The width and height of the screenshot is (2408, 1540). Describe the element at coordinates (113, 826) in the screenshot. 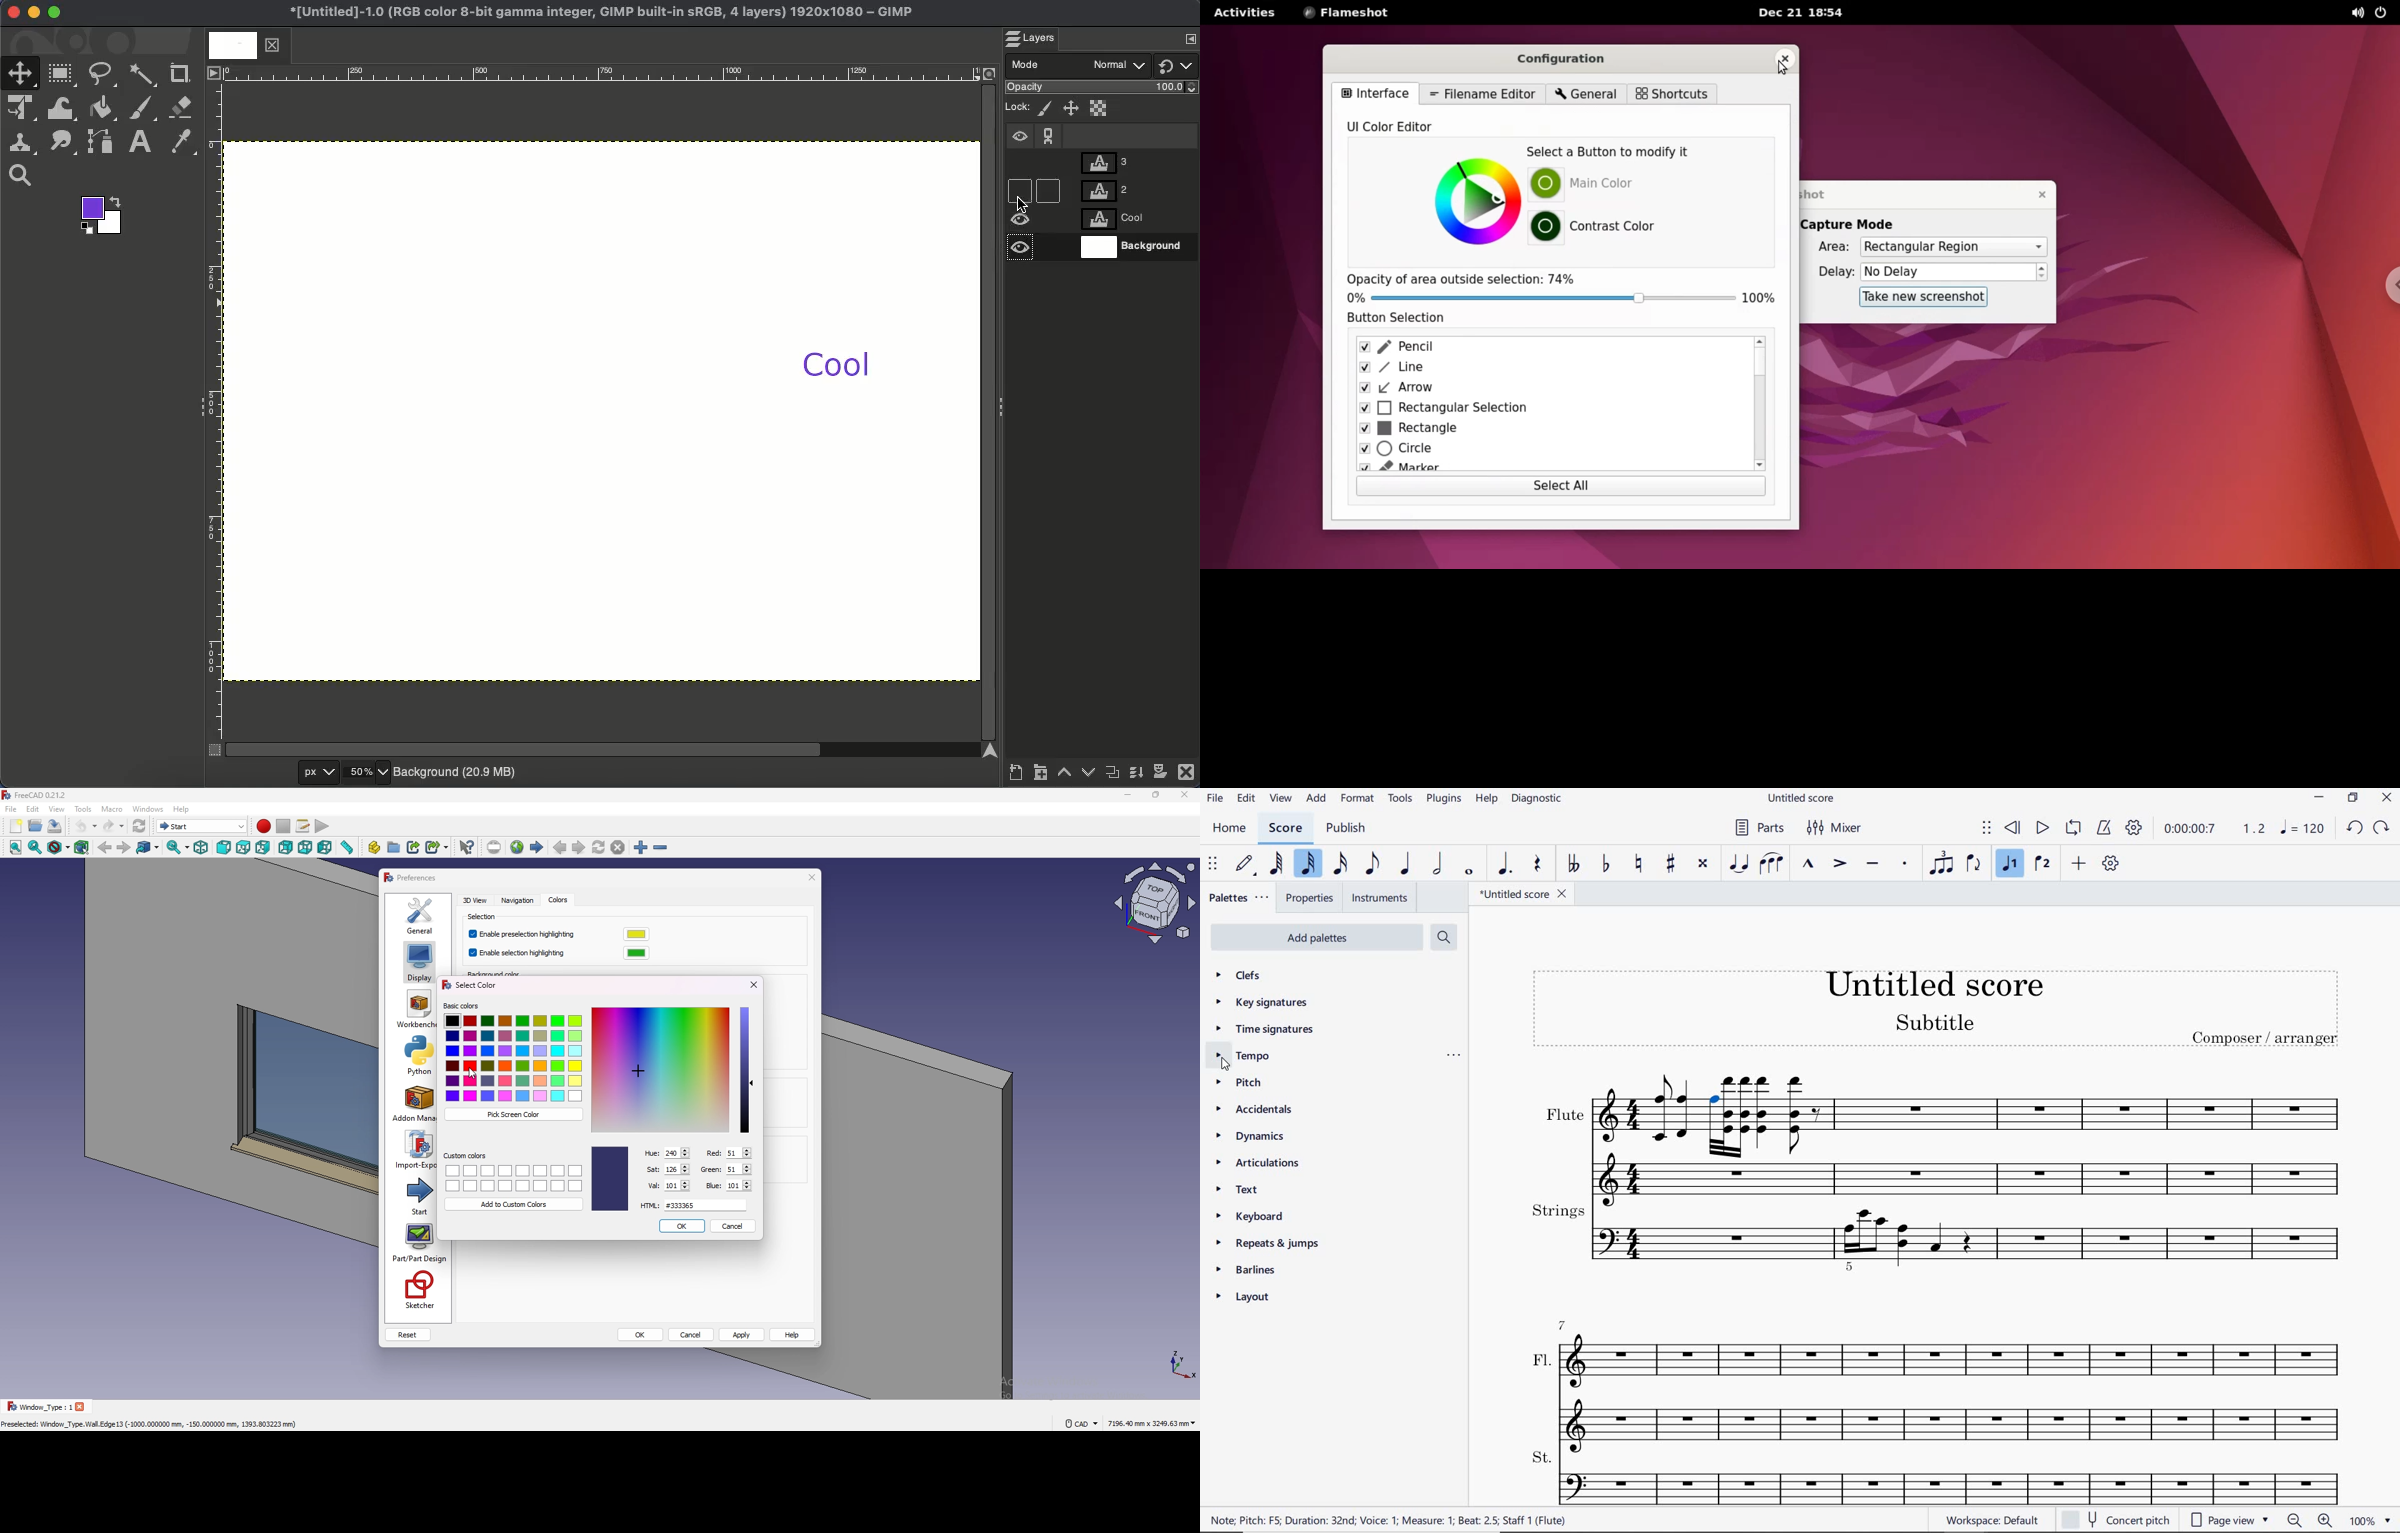

I see `redo` at that location.